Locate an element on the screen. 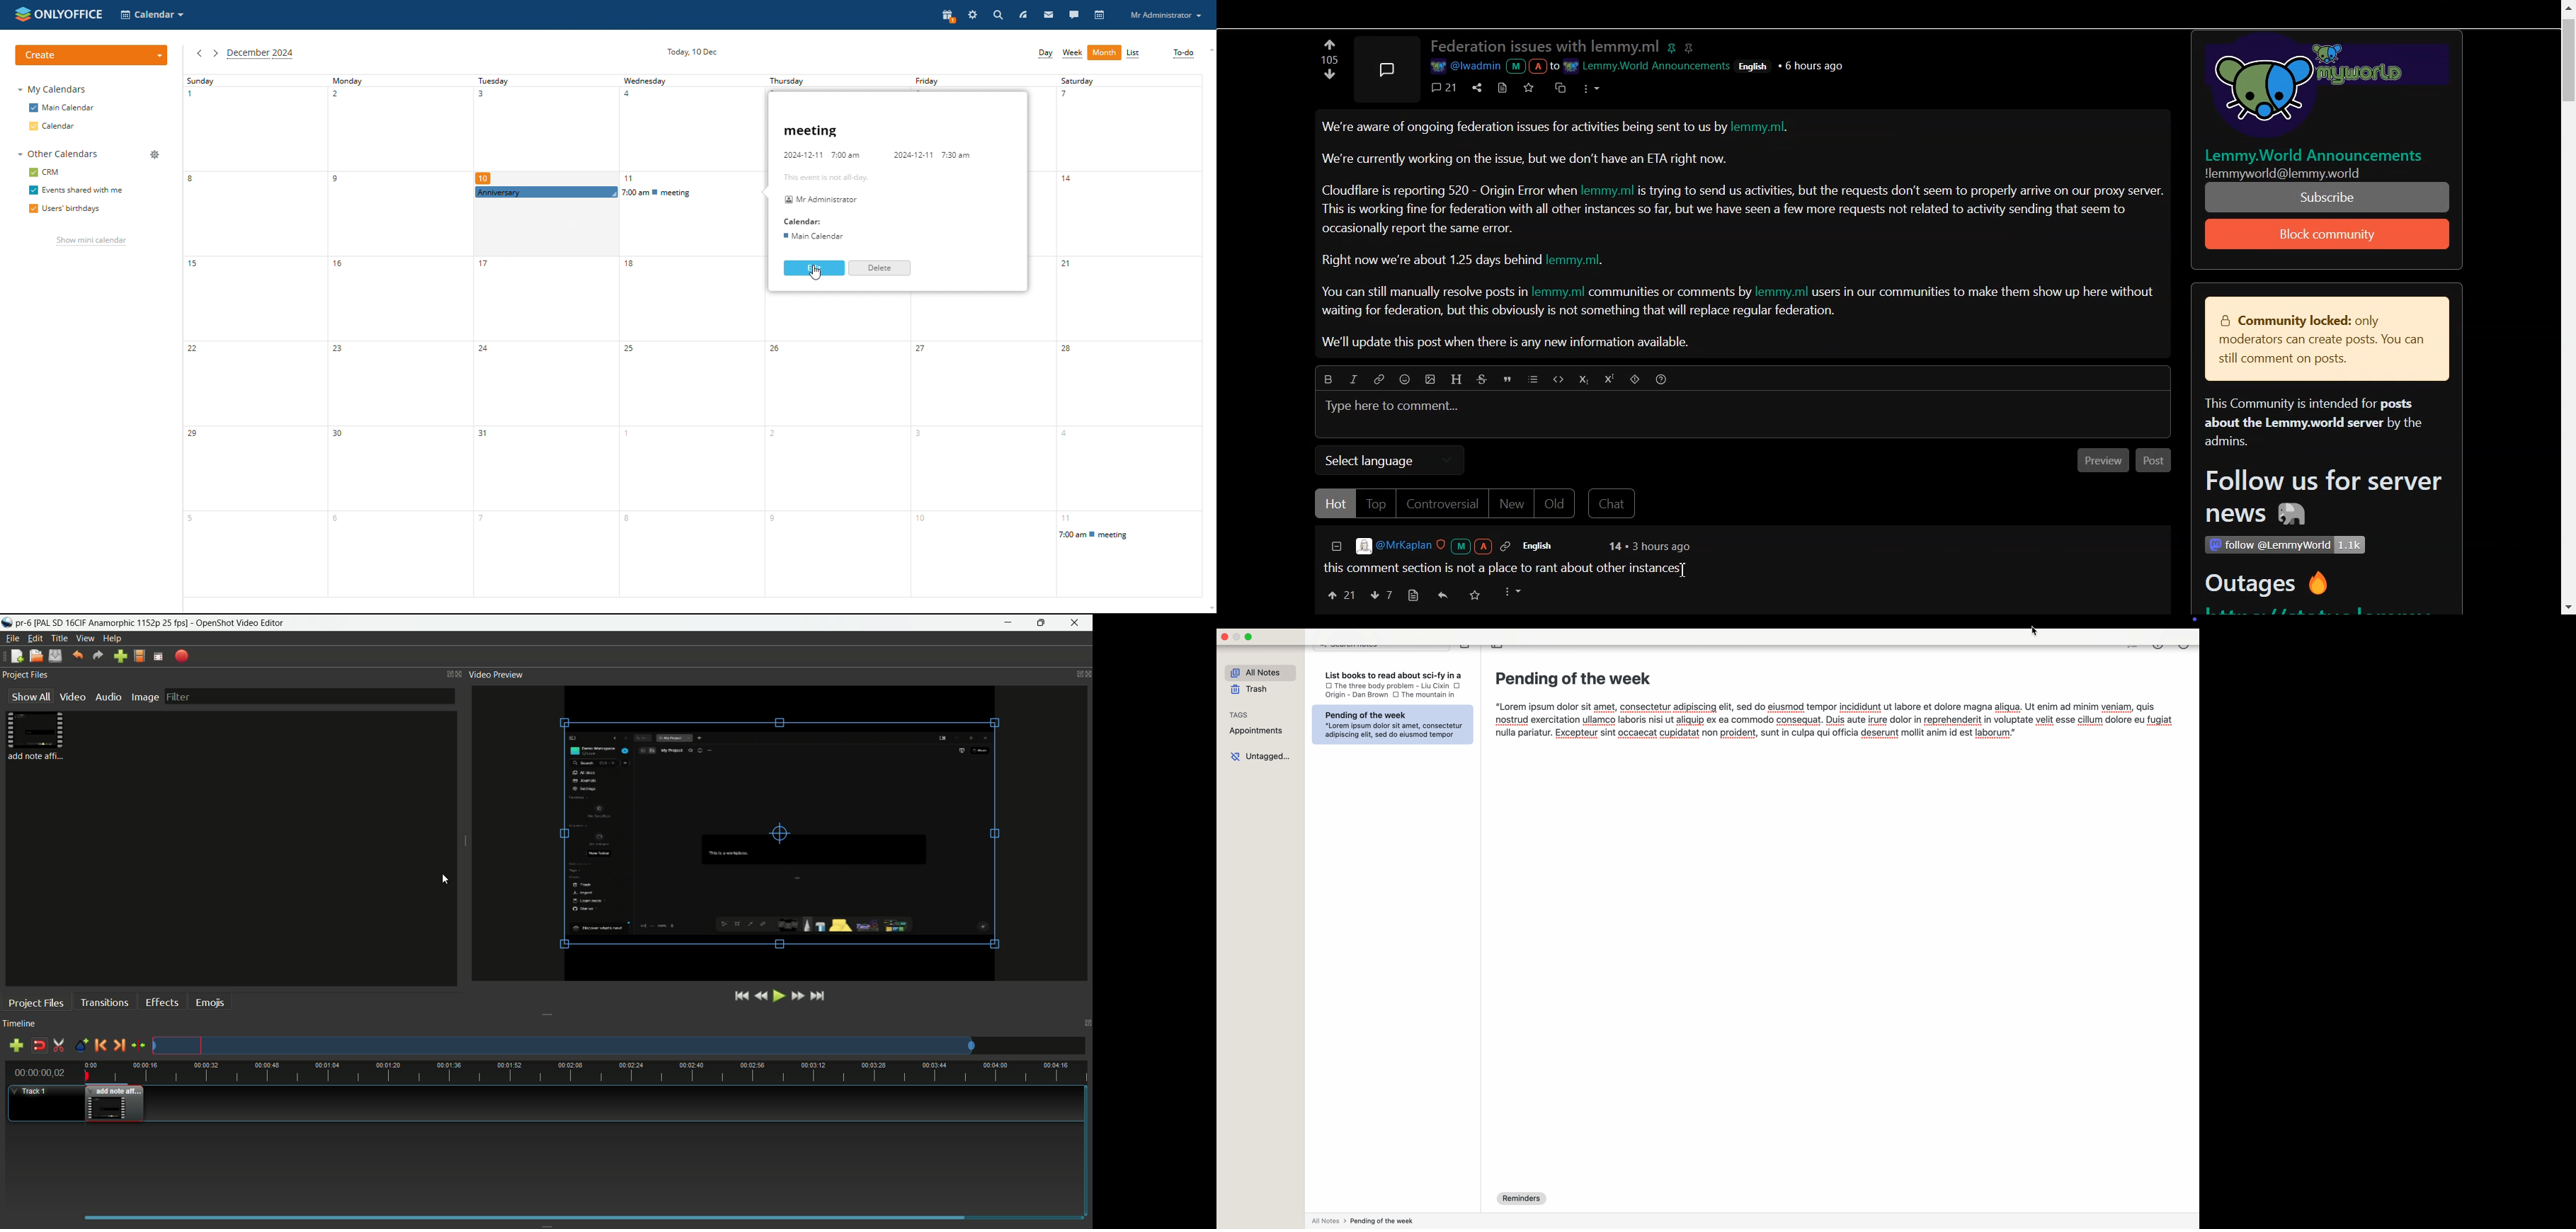 Image resolution: width=2576 pixels, height=1232 pixels. my calendars is located at coordinates (53, 90).